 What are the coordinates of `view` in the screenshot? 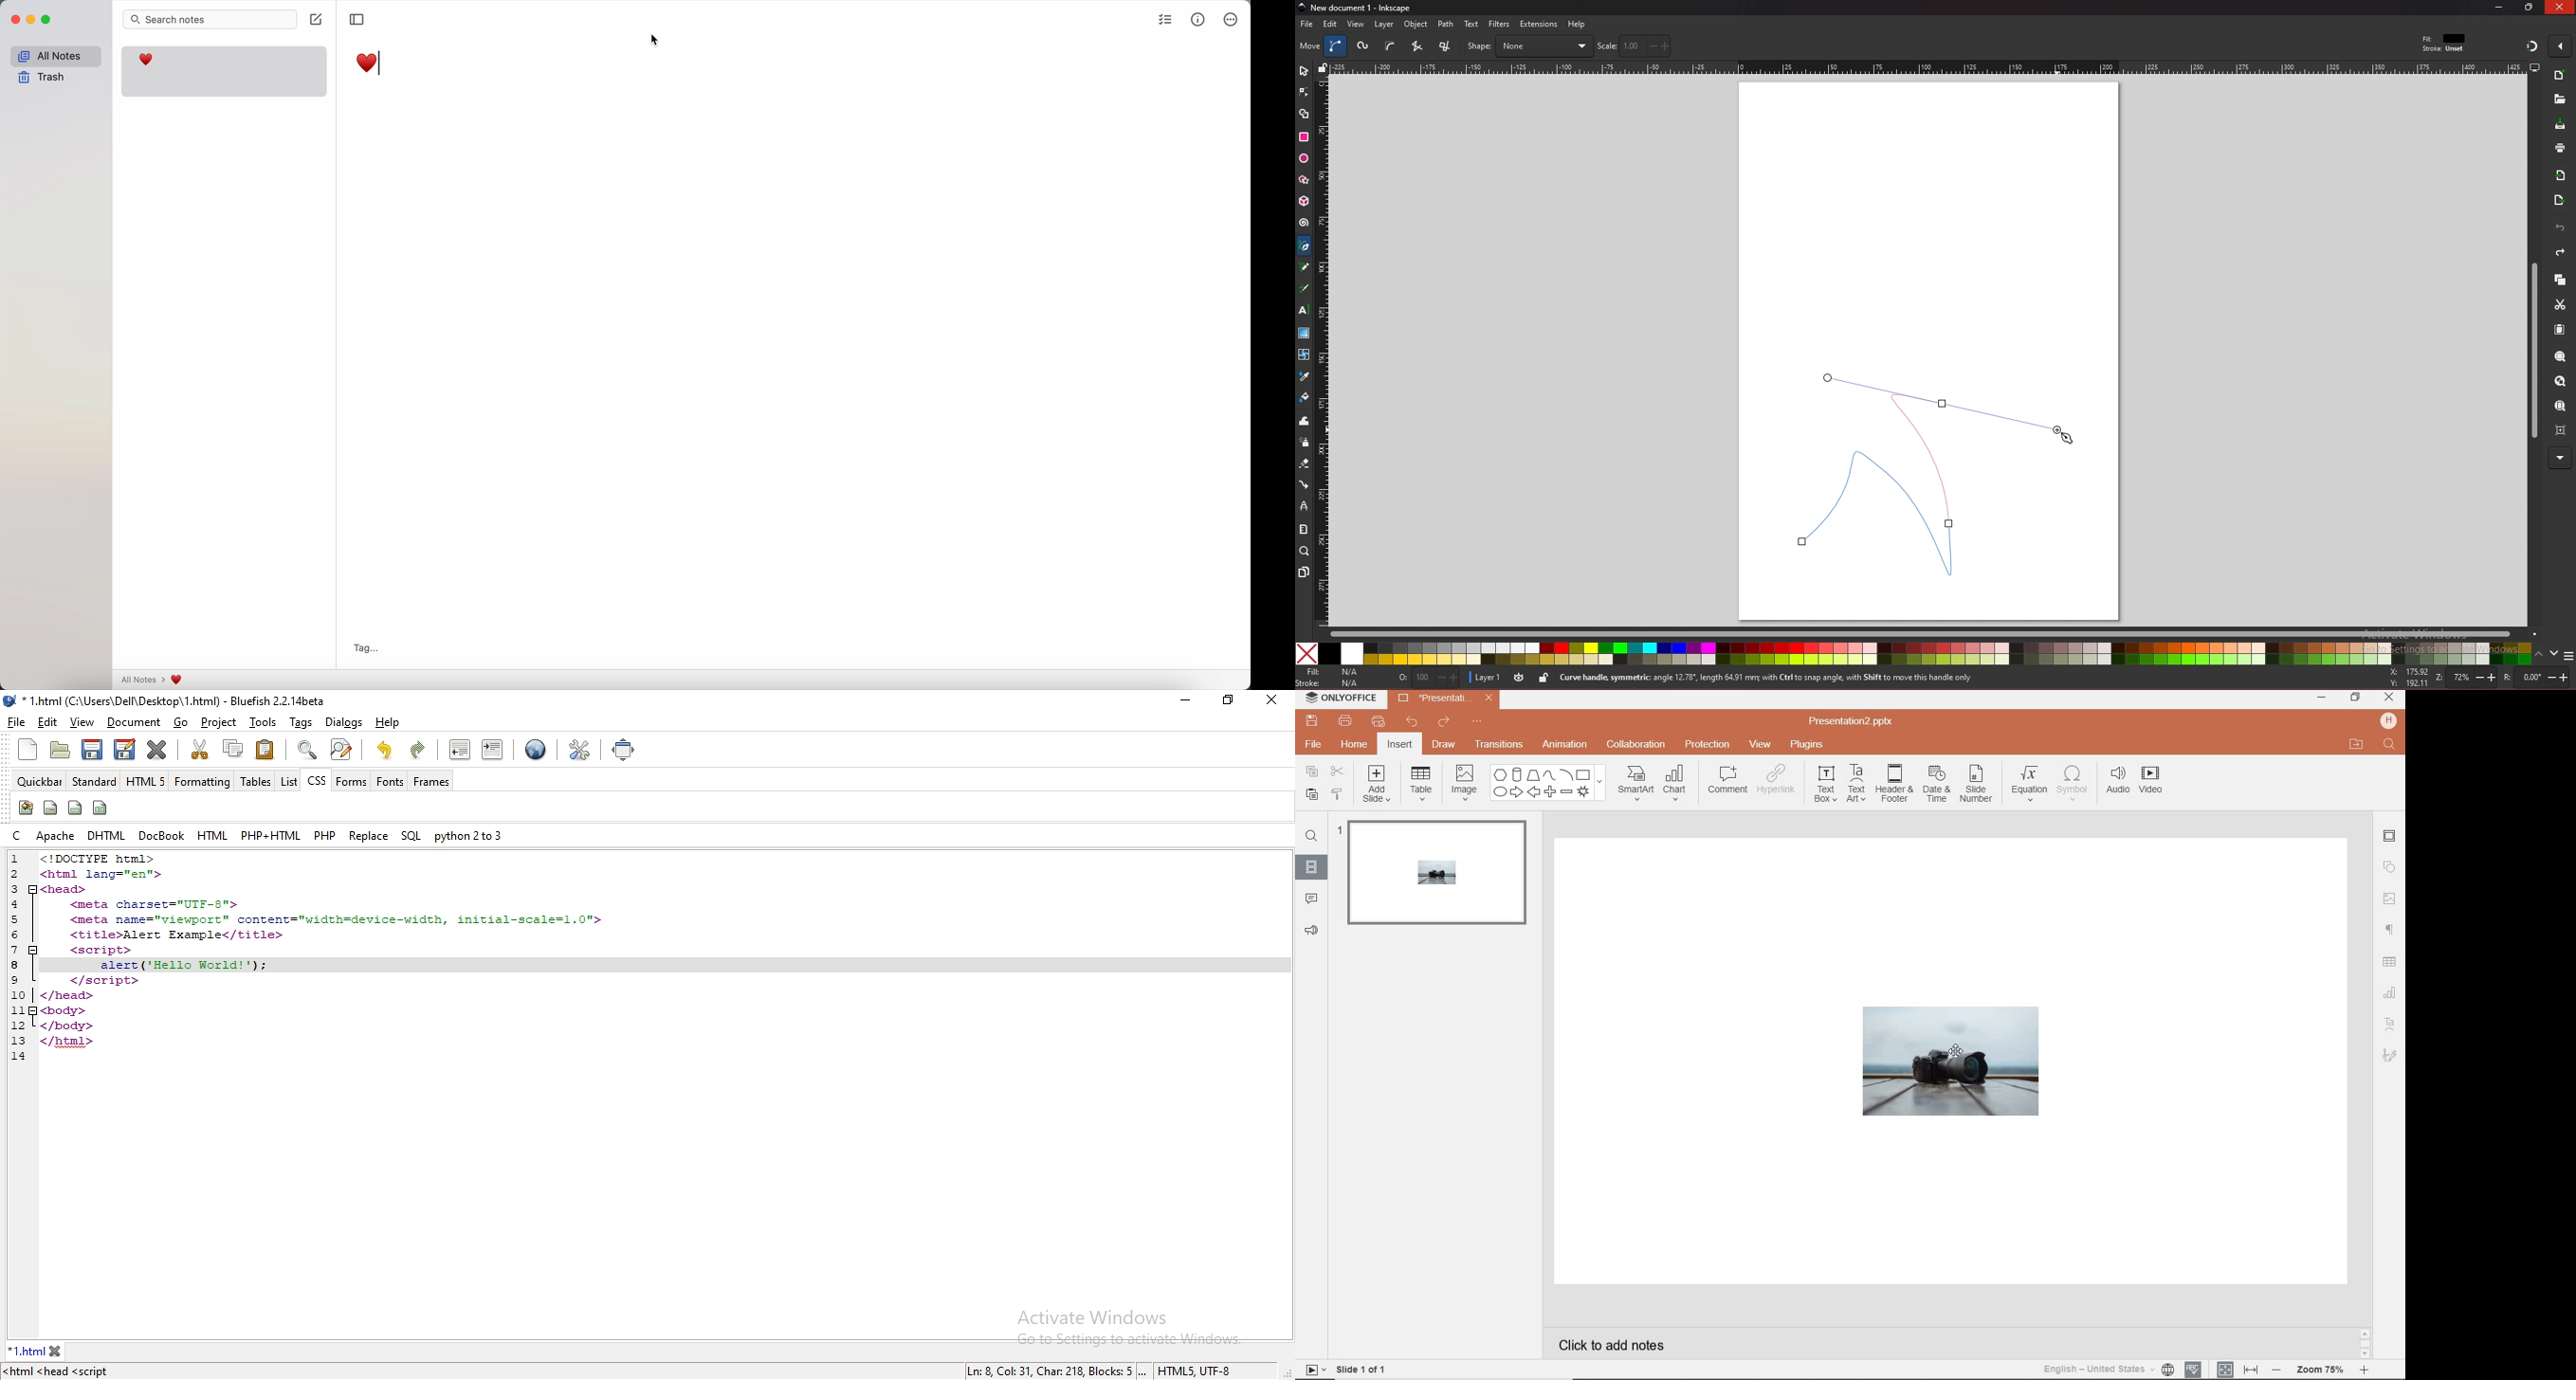 It's located at (1357, 24).